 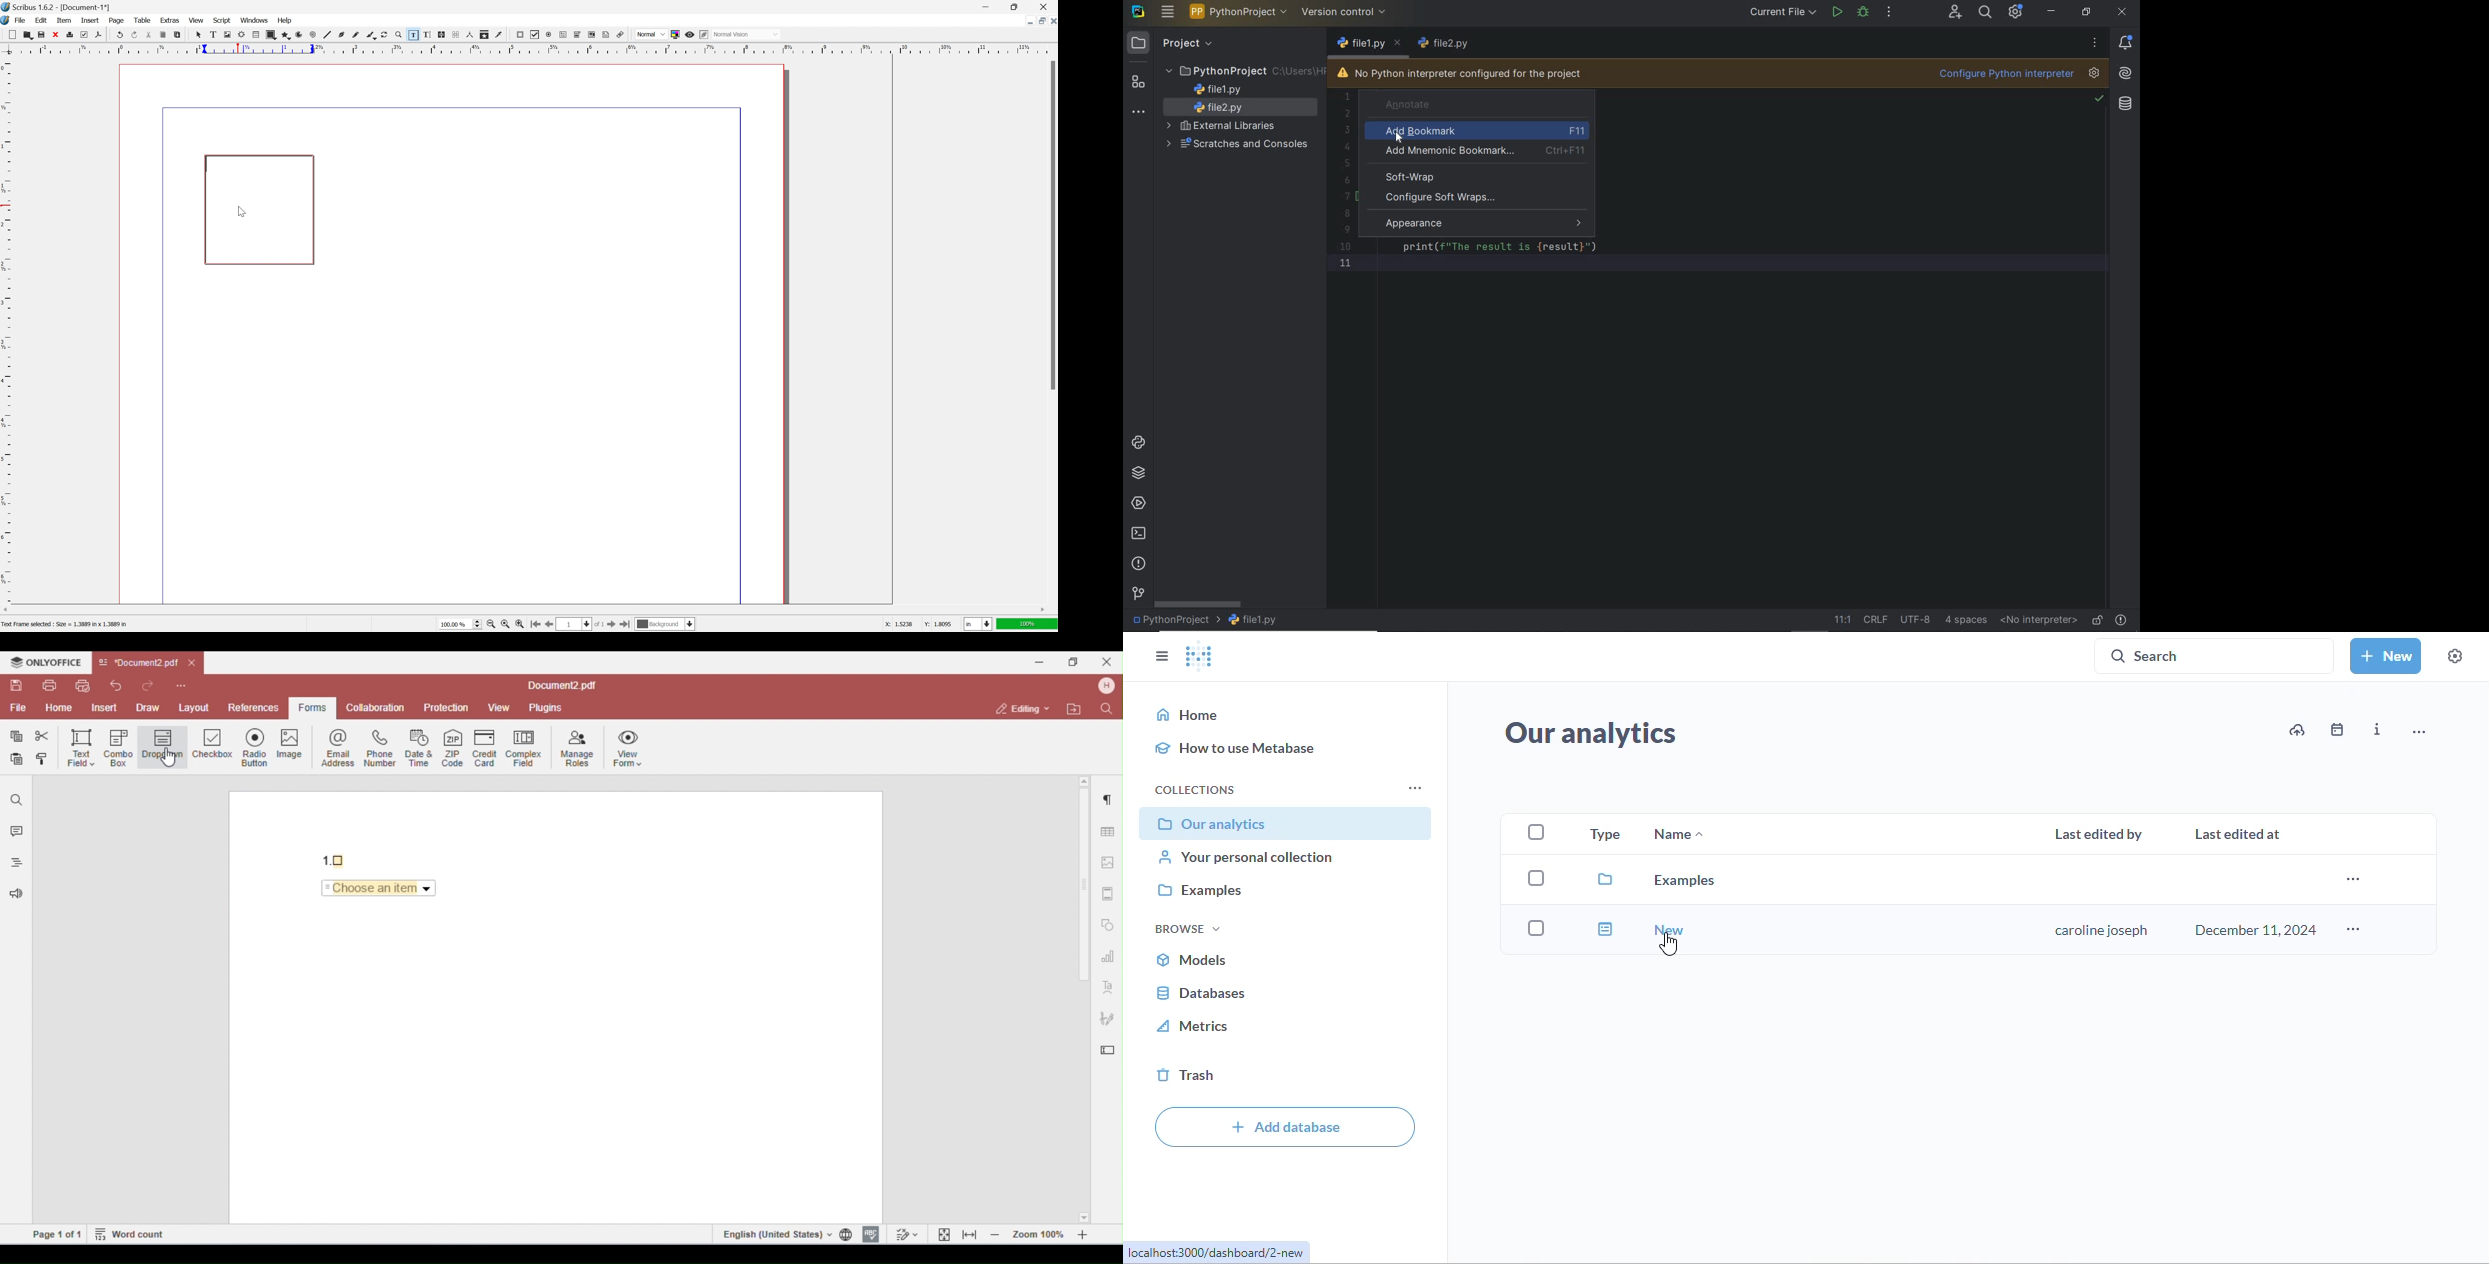 What do you see at coordinates (689, 34) in the screenshot?
I see `preview mode` at bounding box center [689, 34].